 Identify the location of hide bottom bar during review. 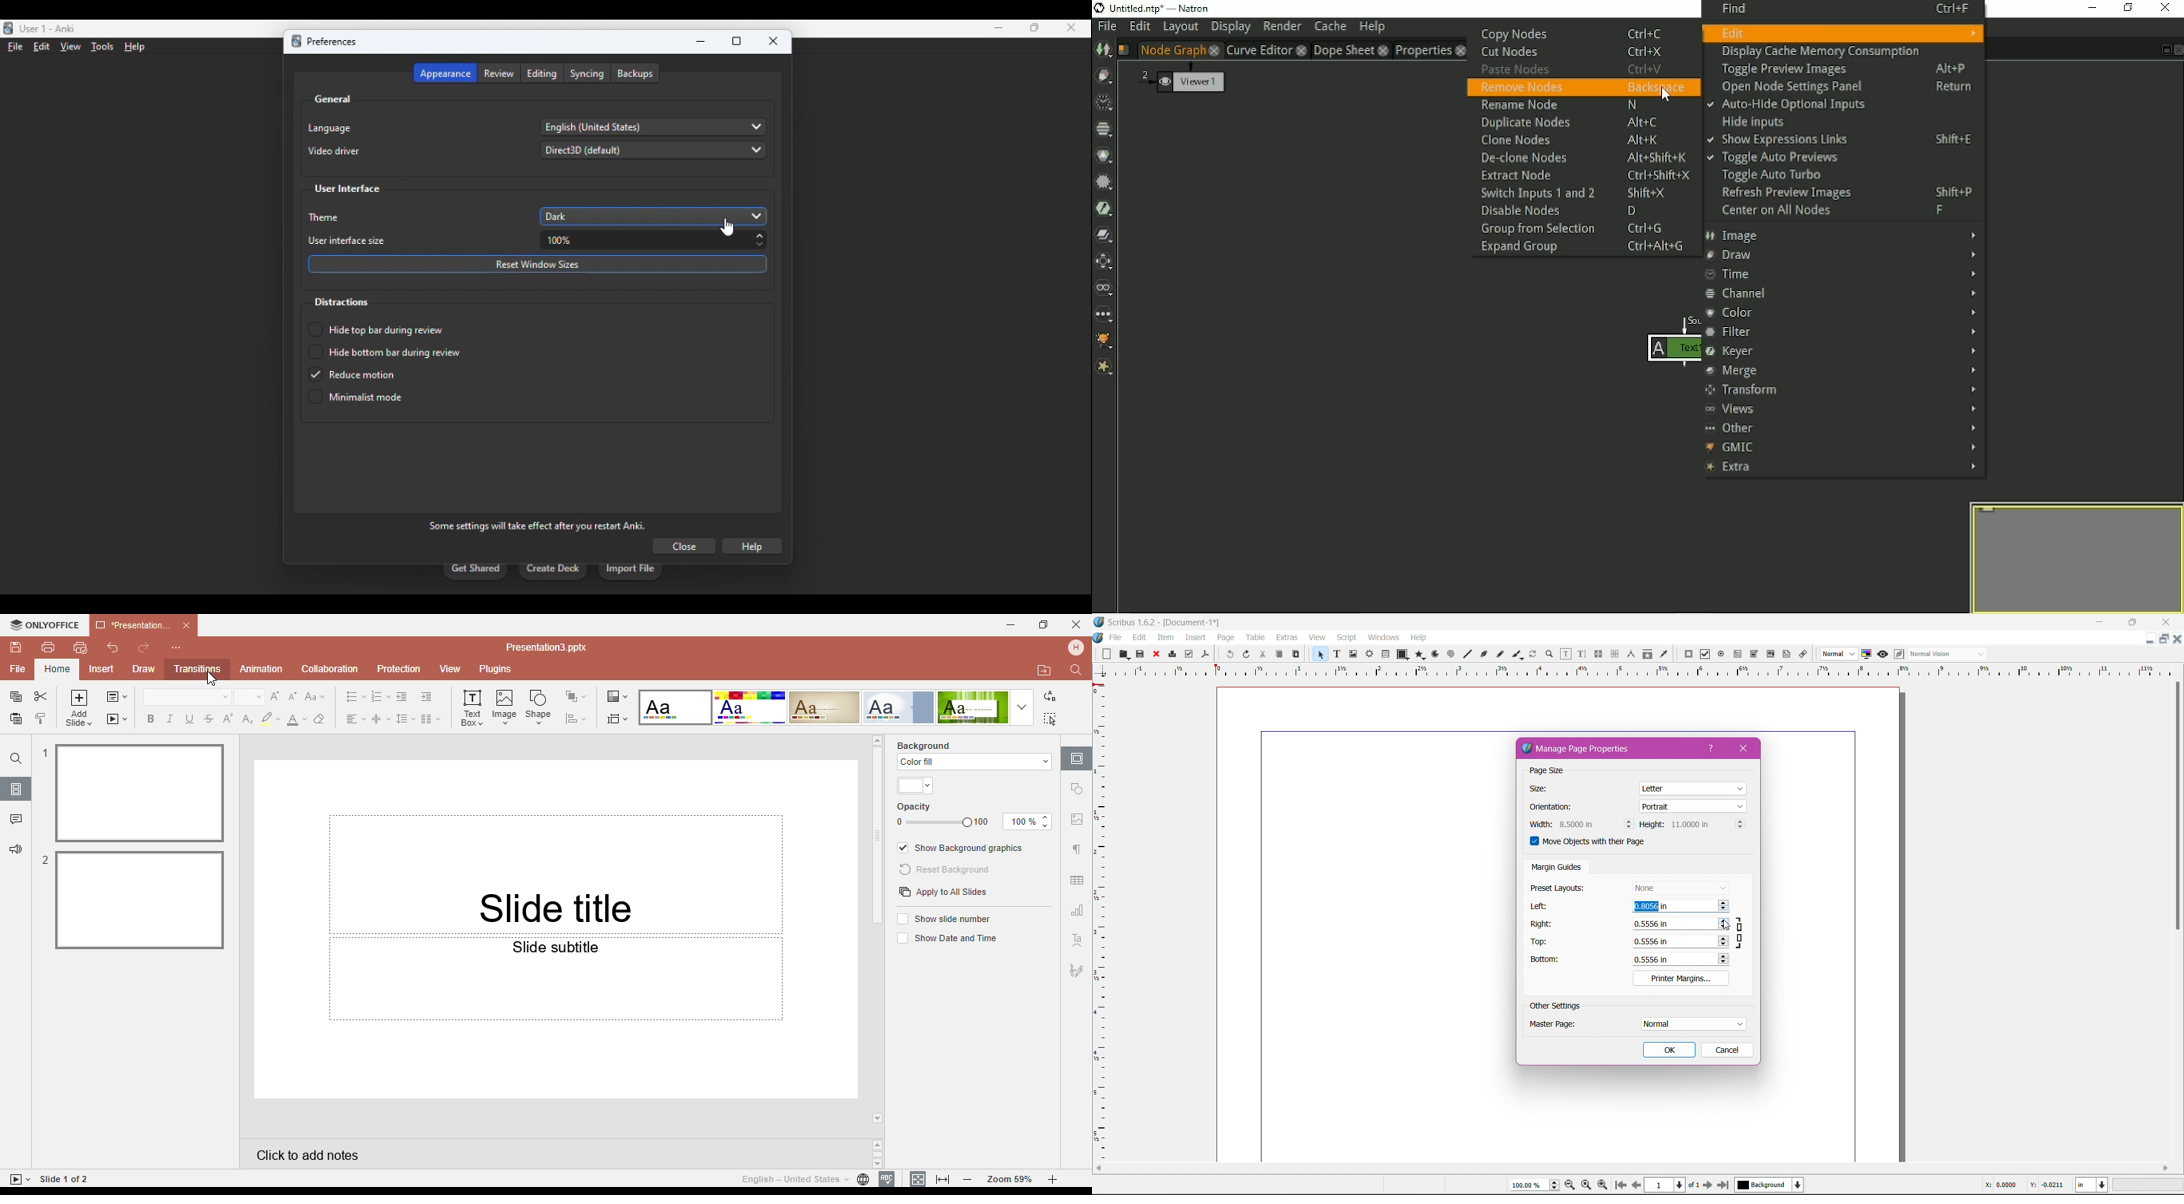
(384, 352).